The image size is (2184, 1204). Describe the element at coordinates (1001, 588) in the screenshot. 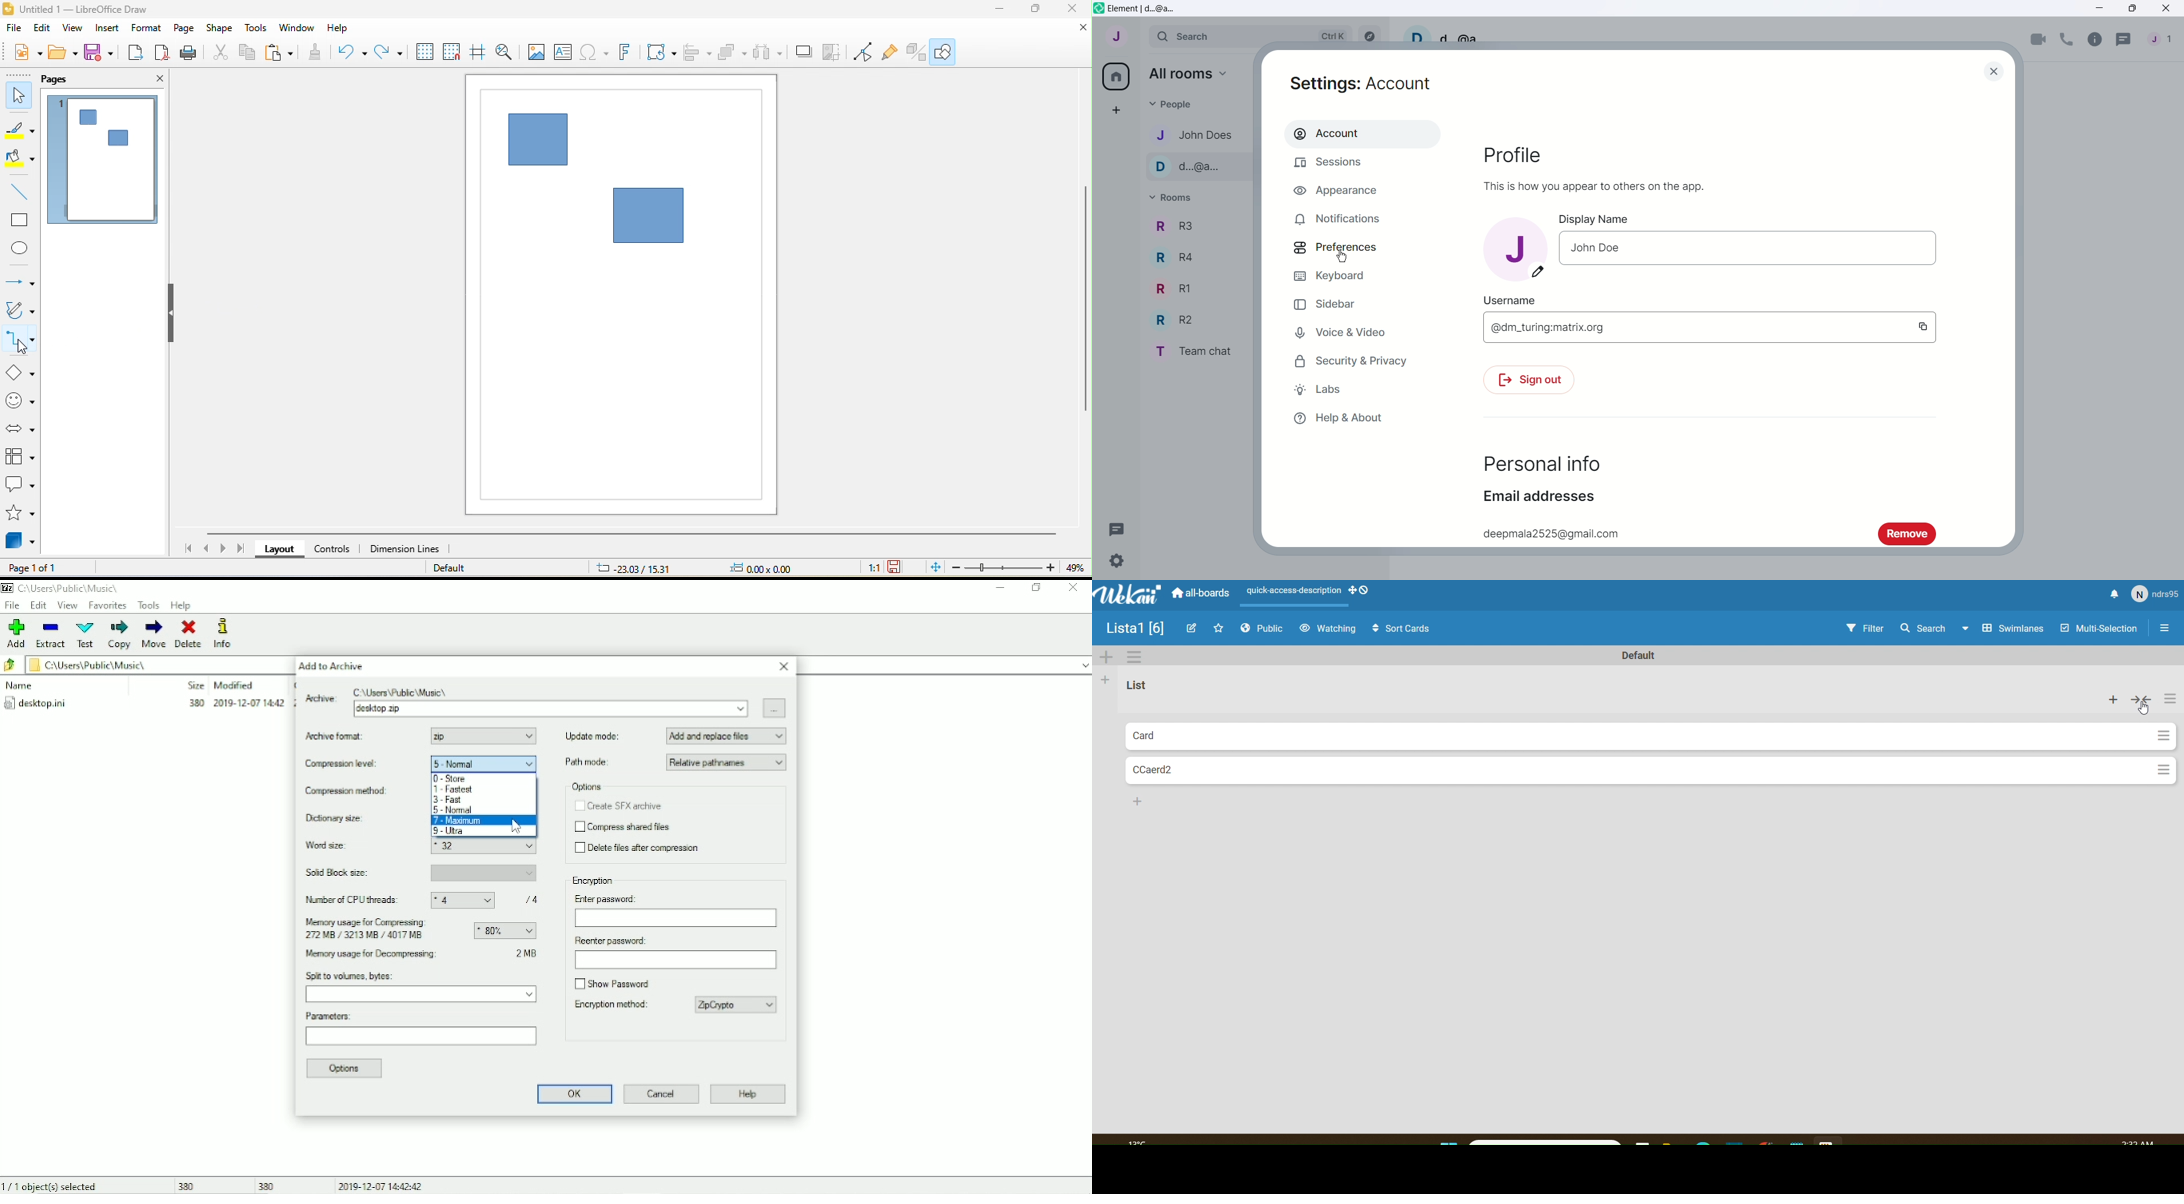

I see `Minimize` at that location.